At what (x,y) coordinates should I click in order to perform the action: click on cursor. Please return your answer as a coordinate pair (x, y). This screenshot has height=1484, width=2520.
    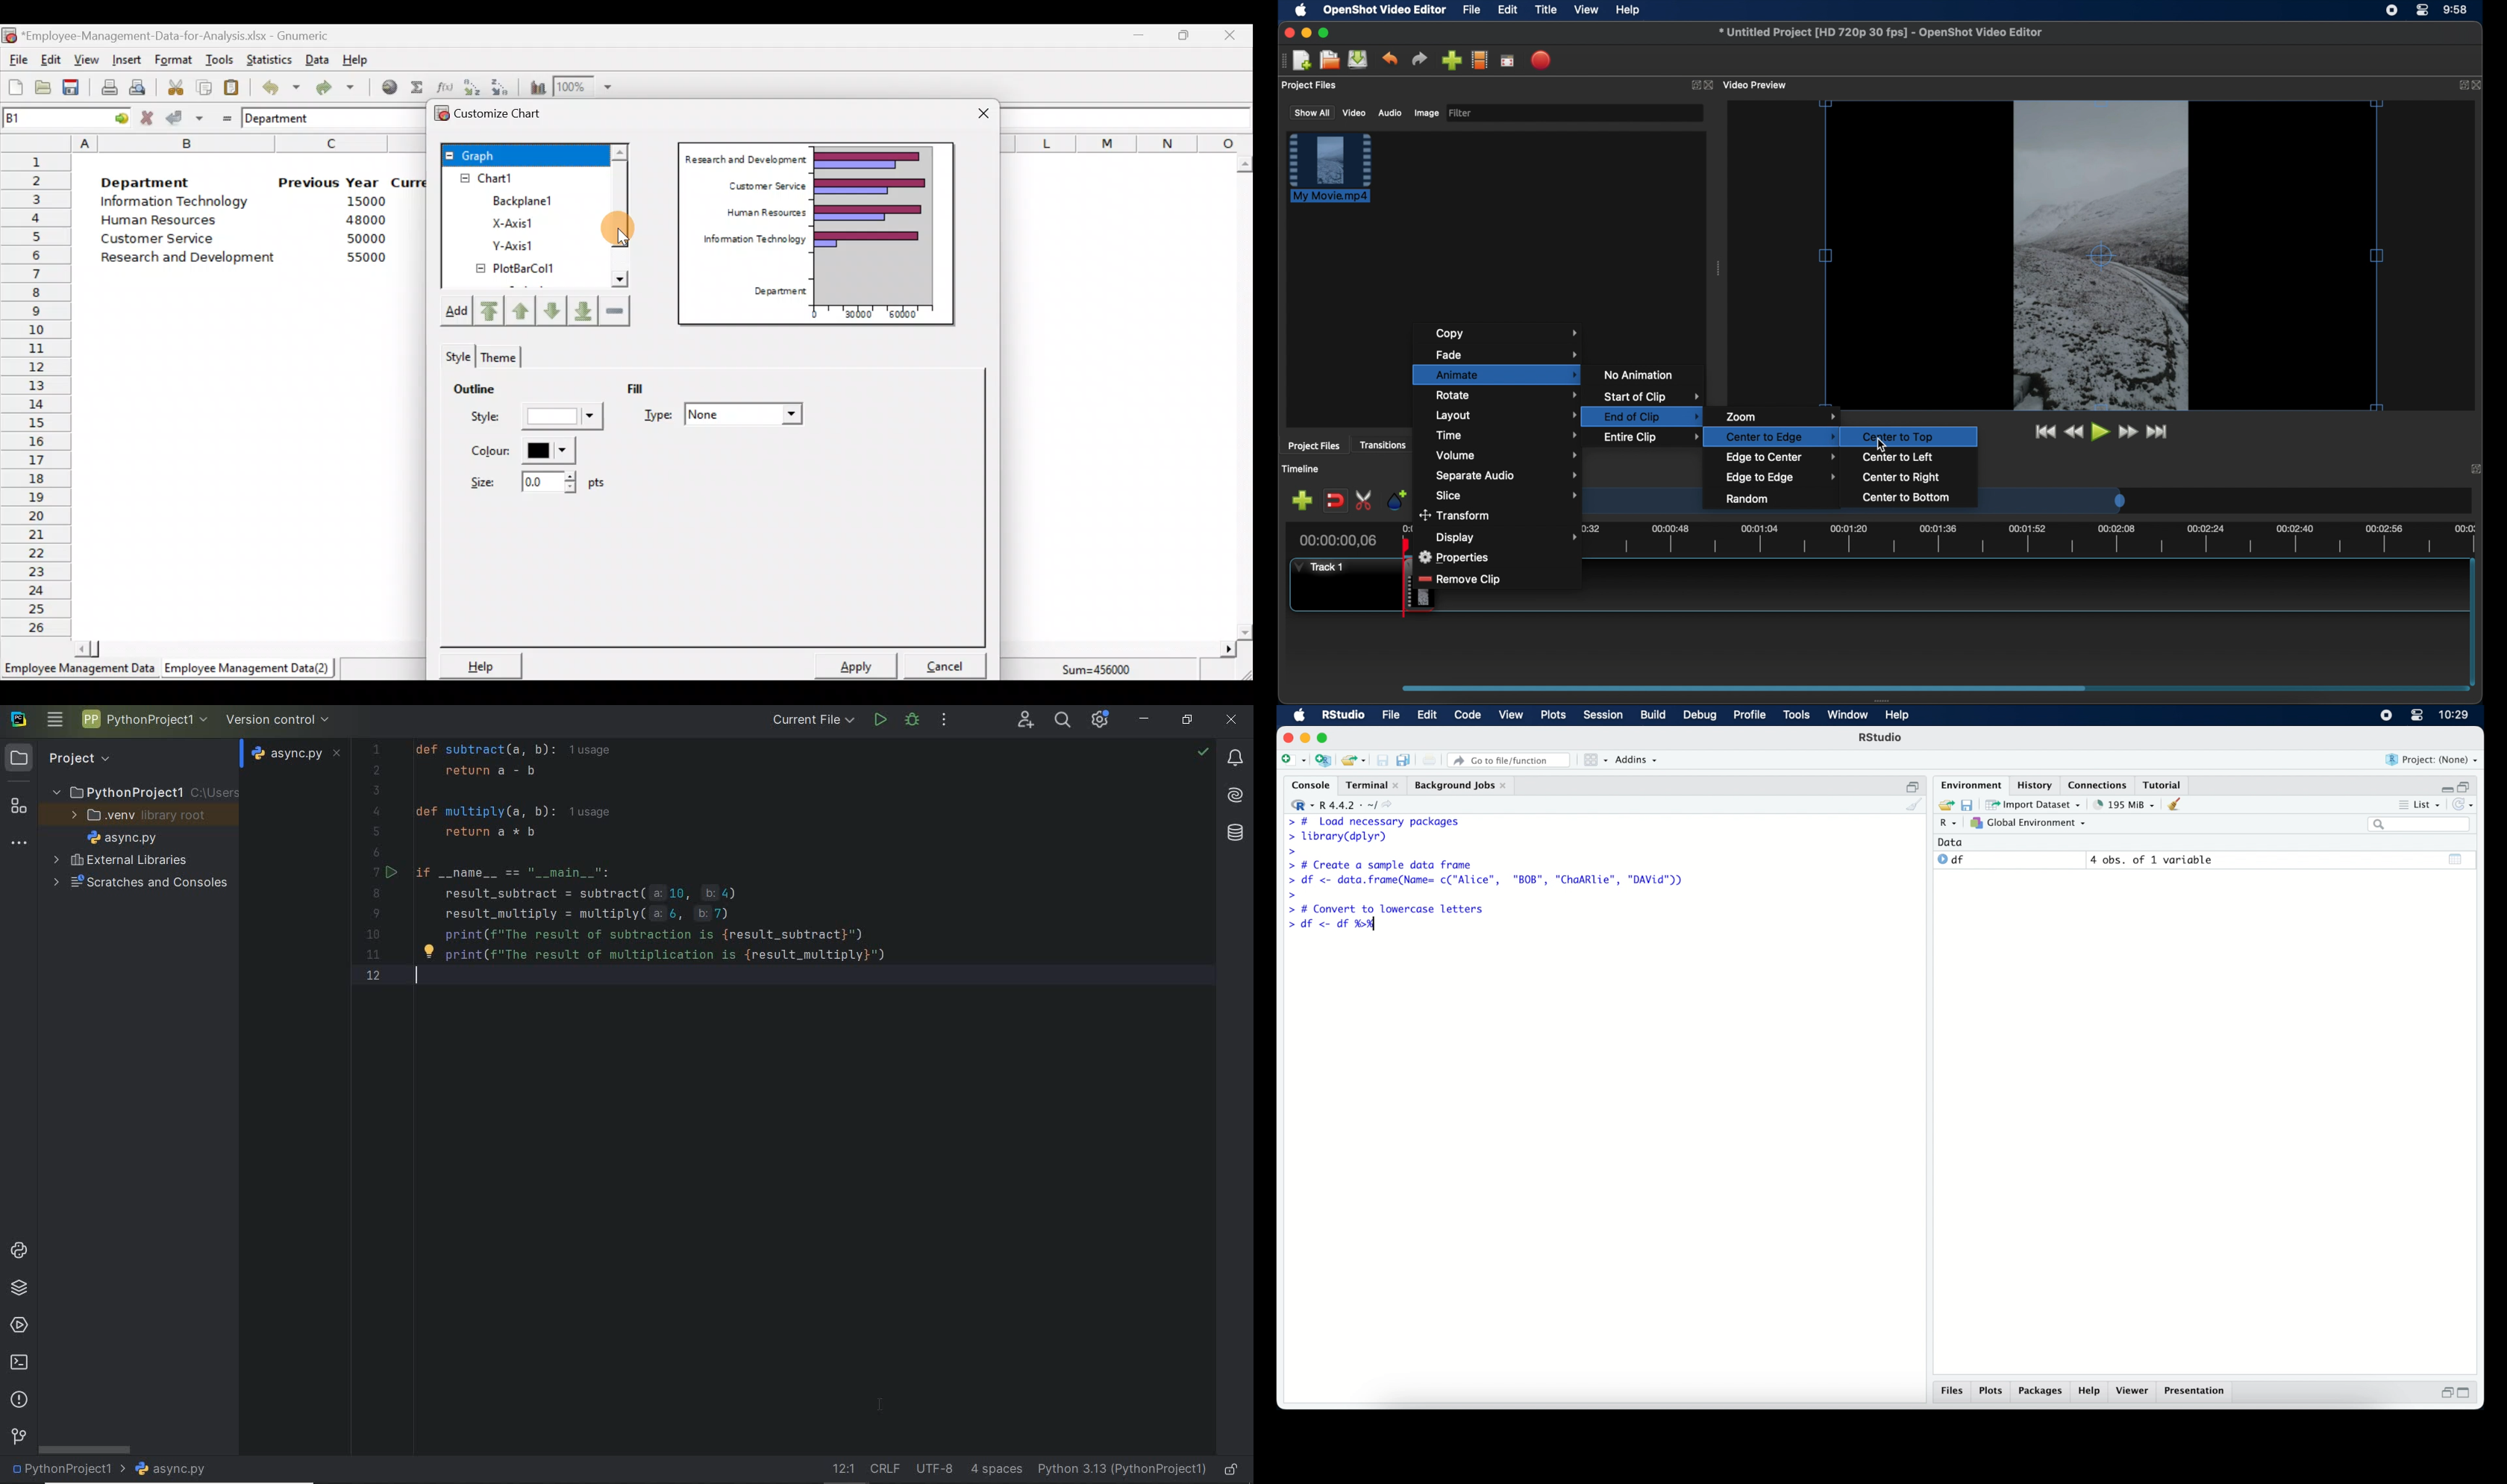
    Looking at the image, I should click on (1878, 443).